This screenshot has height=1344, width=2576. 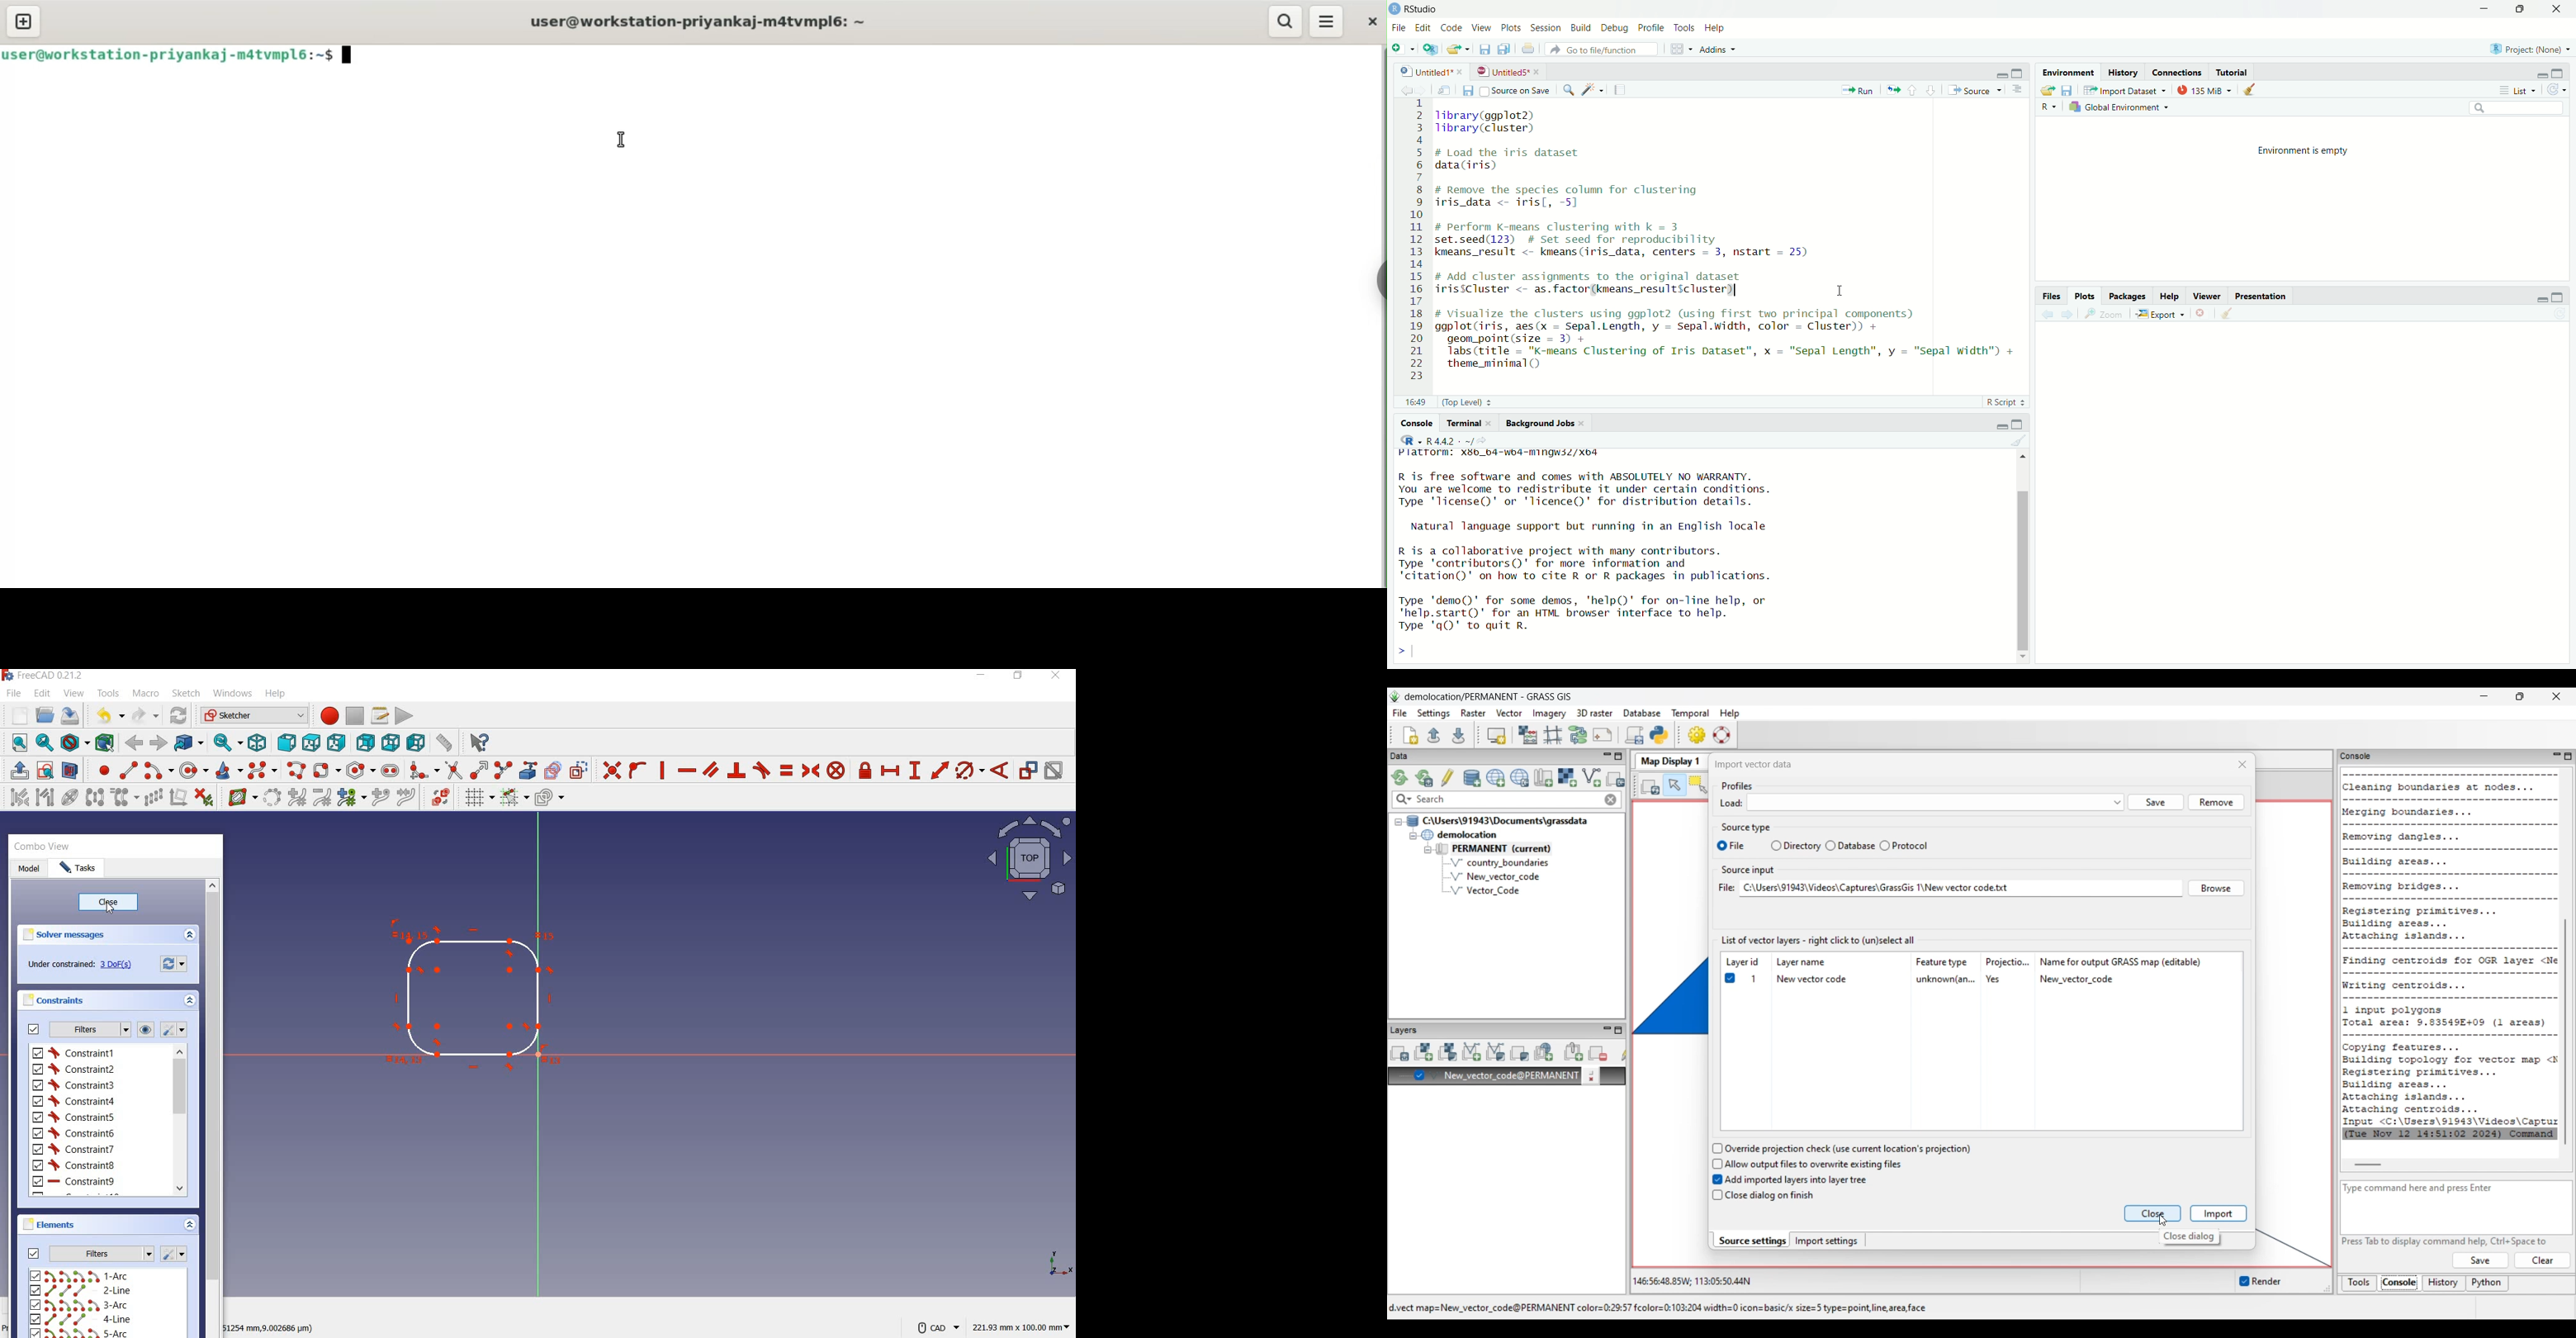 I want to click on clear objects from the workspace, so click(x=2248, y=90).